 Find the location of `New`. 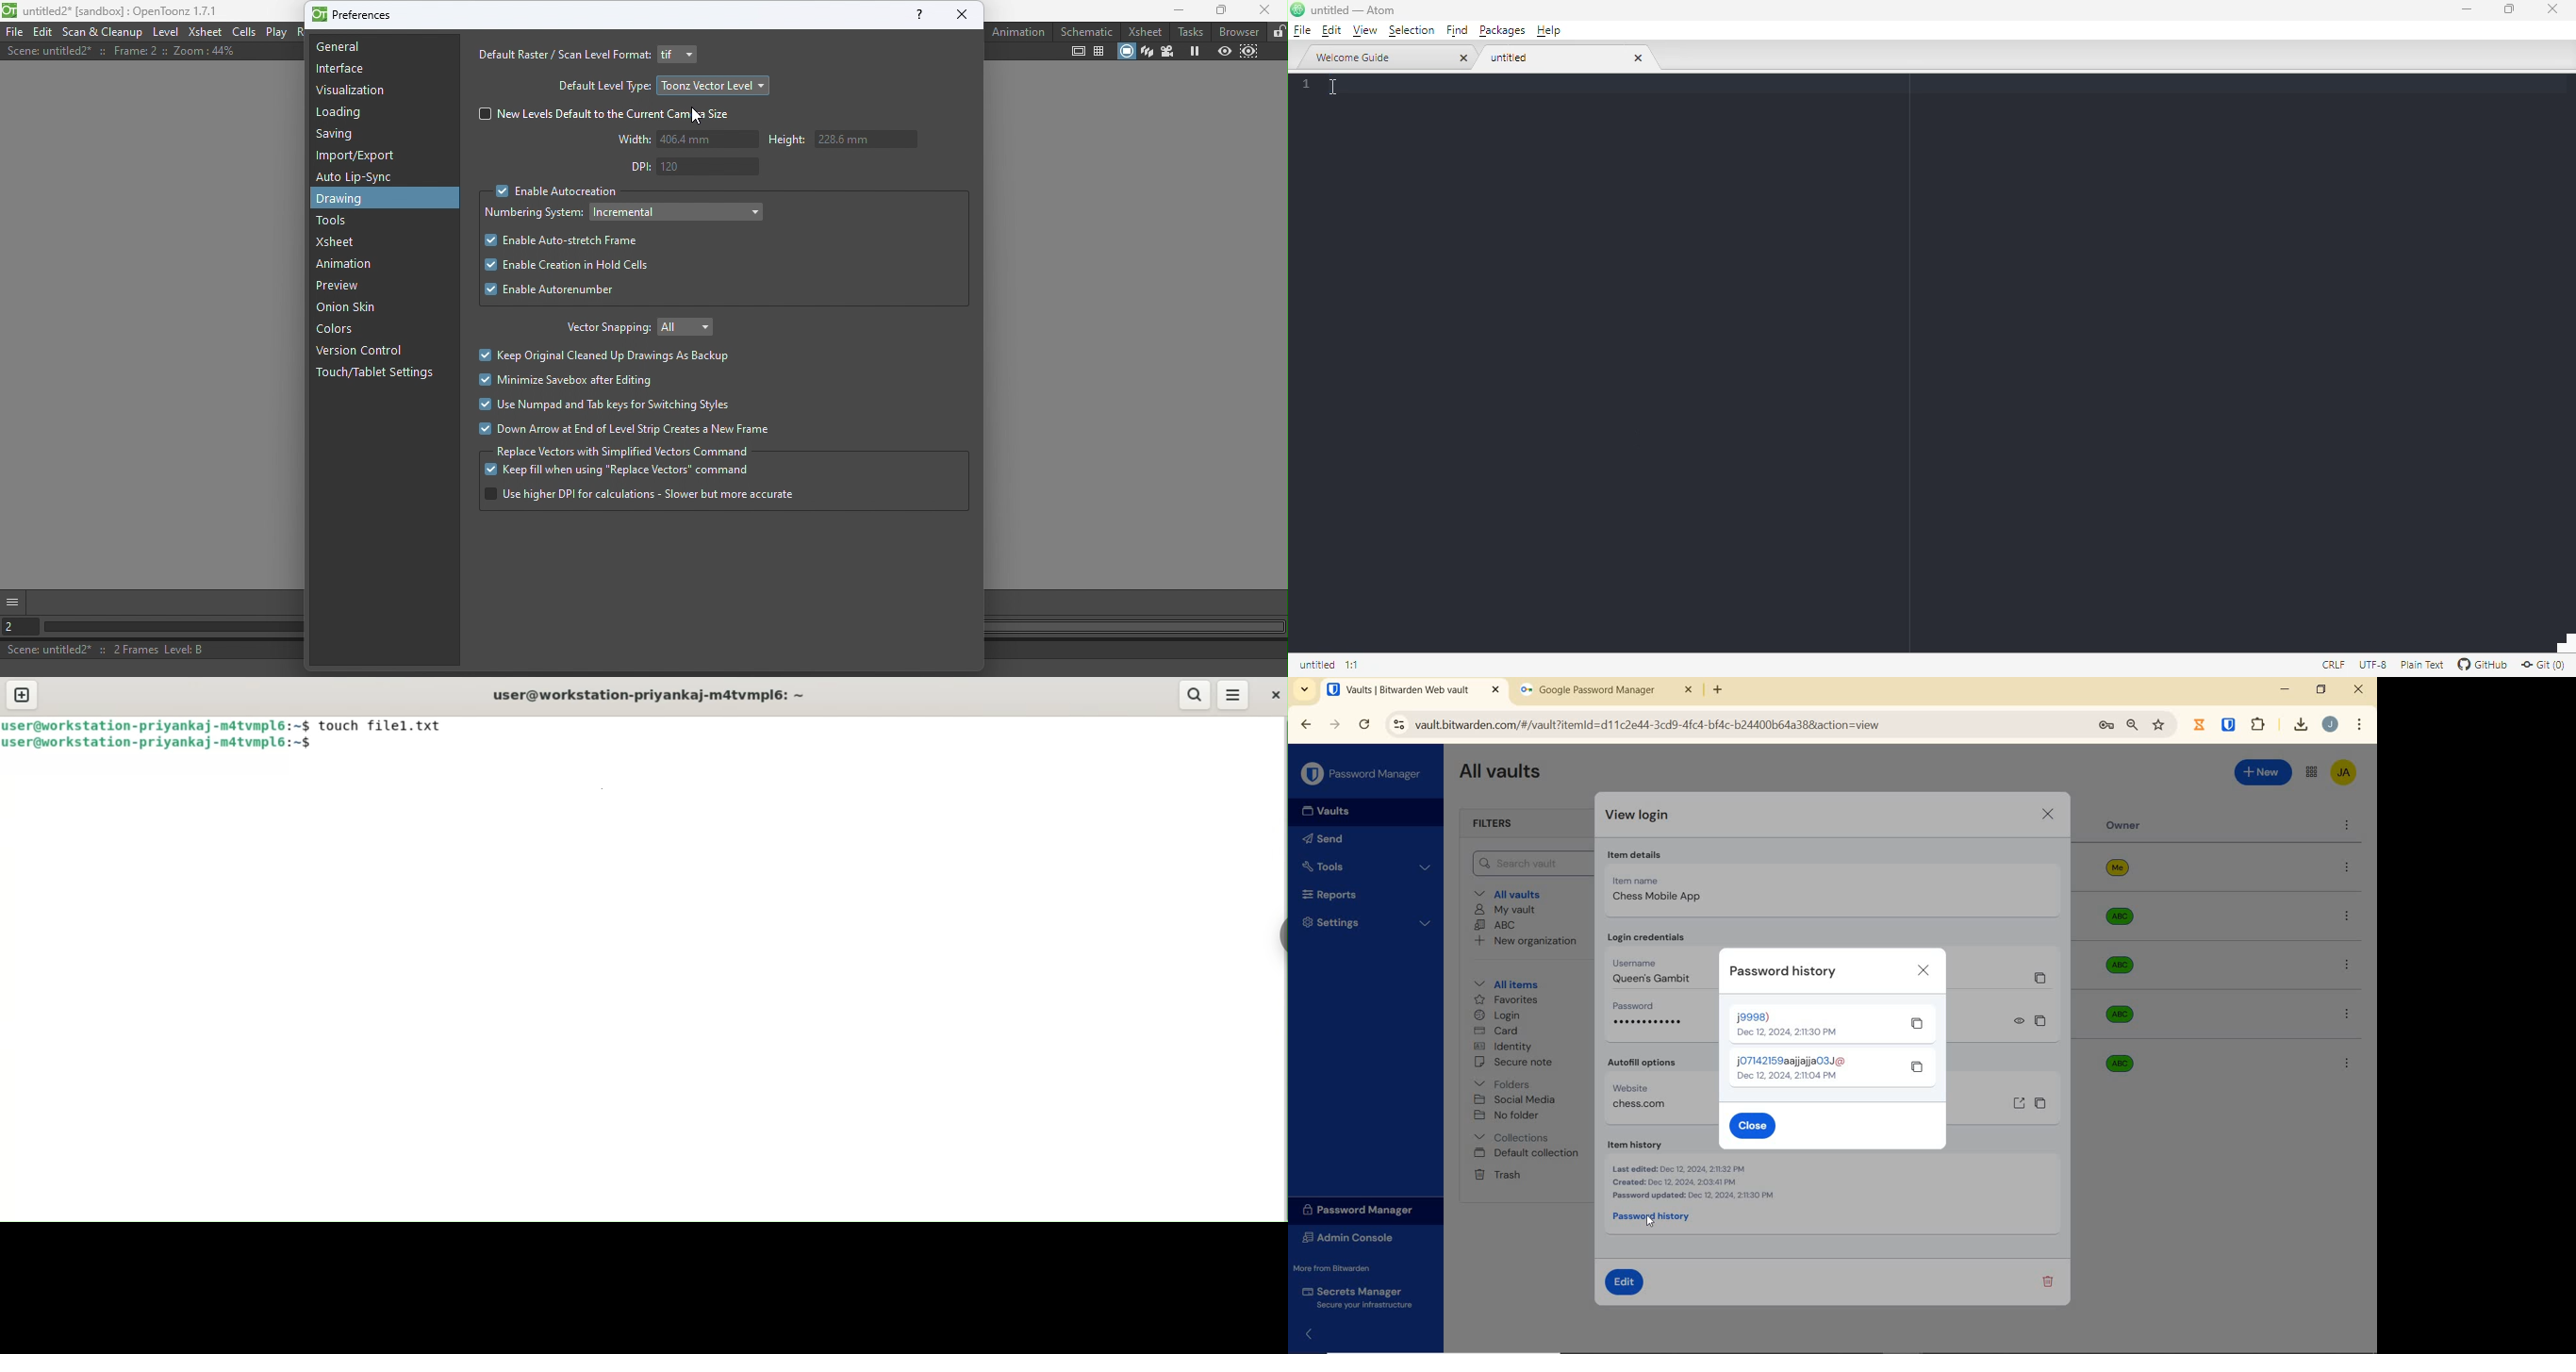

New is located at coordinates (2264, 774).